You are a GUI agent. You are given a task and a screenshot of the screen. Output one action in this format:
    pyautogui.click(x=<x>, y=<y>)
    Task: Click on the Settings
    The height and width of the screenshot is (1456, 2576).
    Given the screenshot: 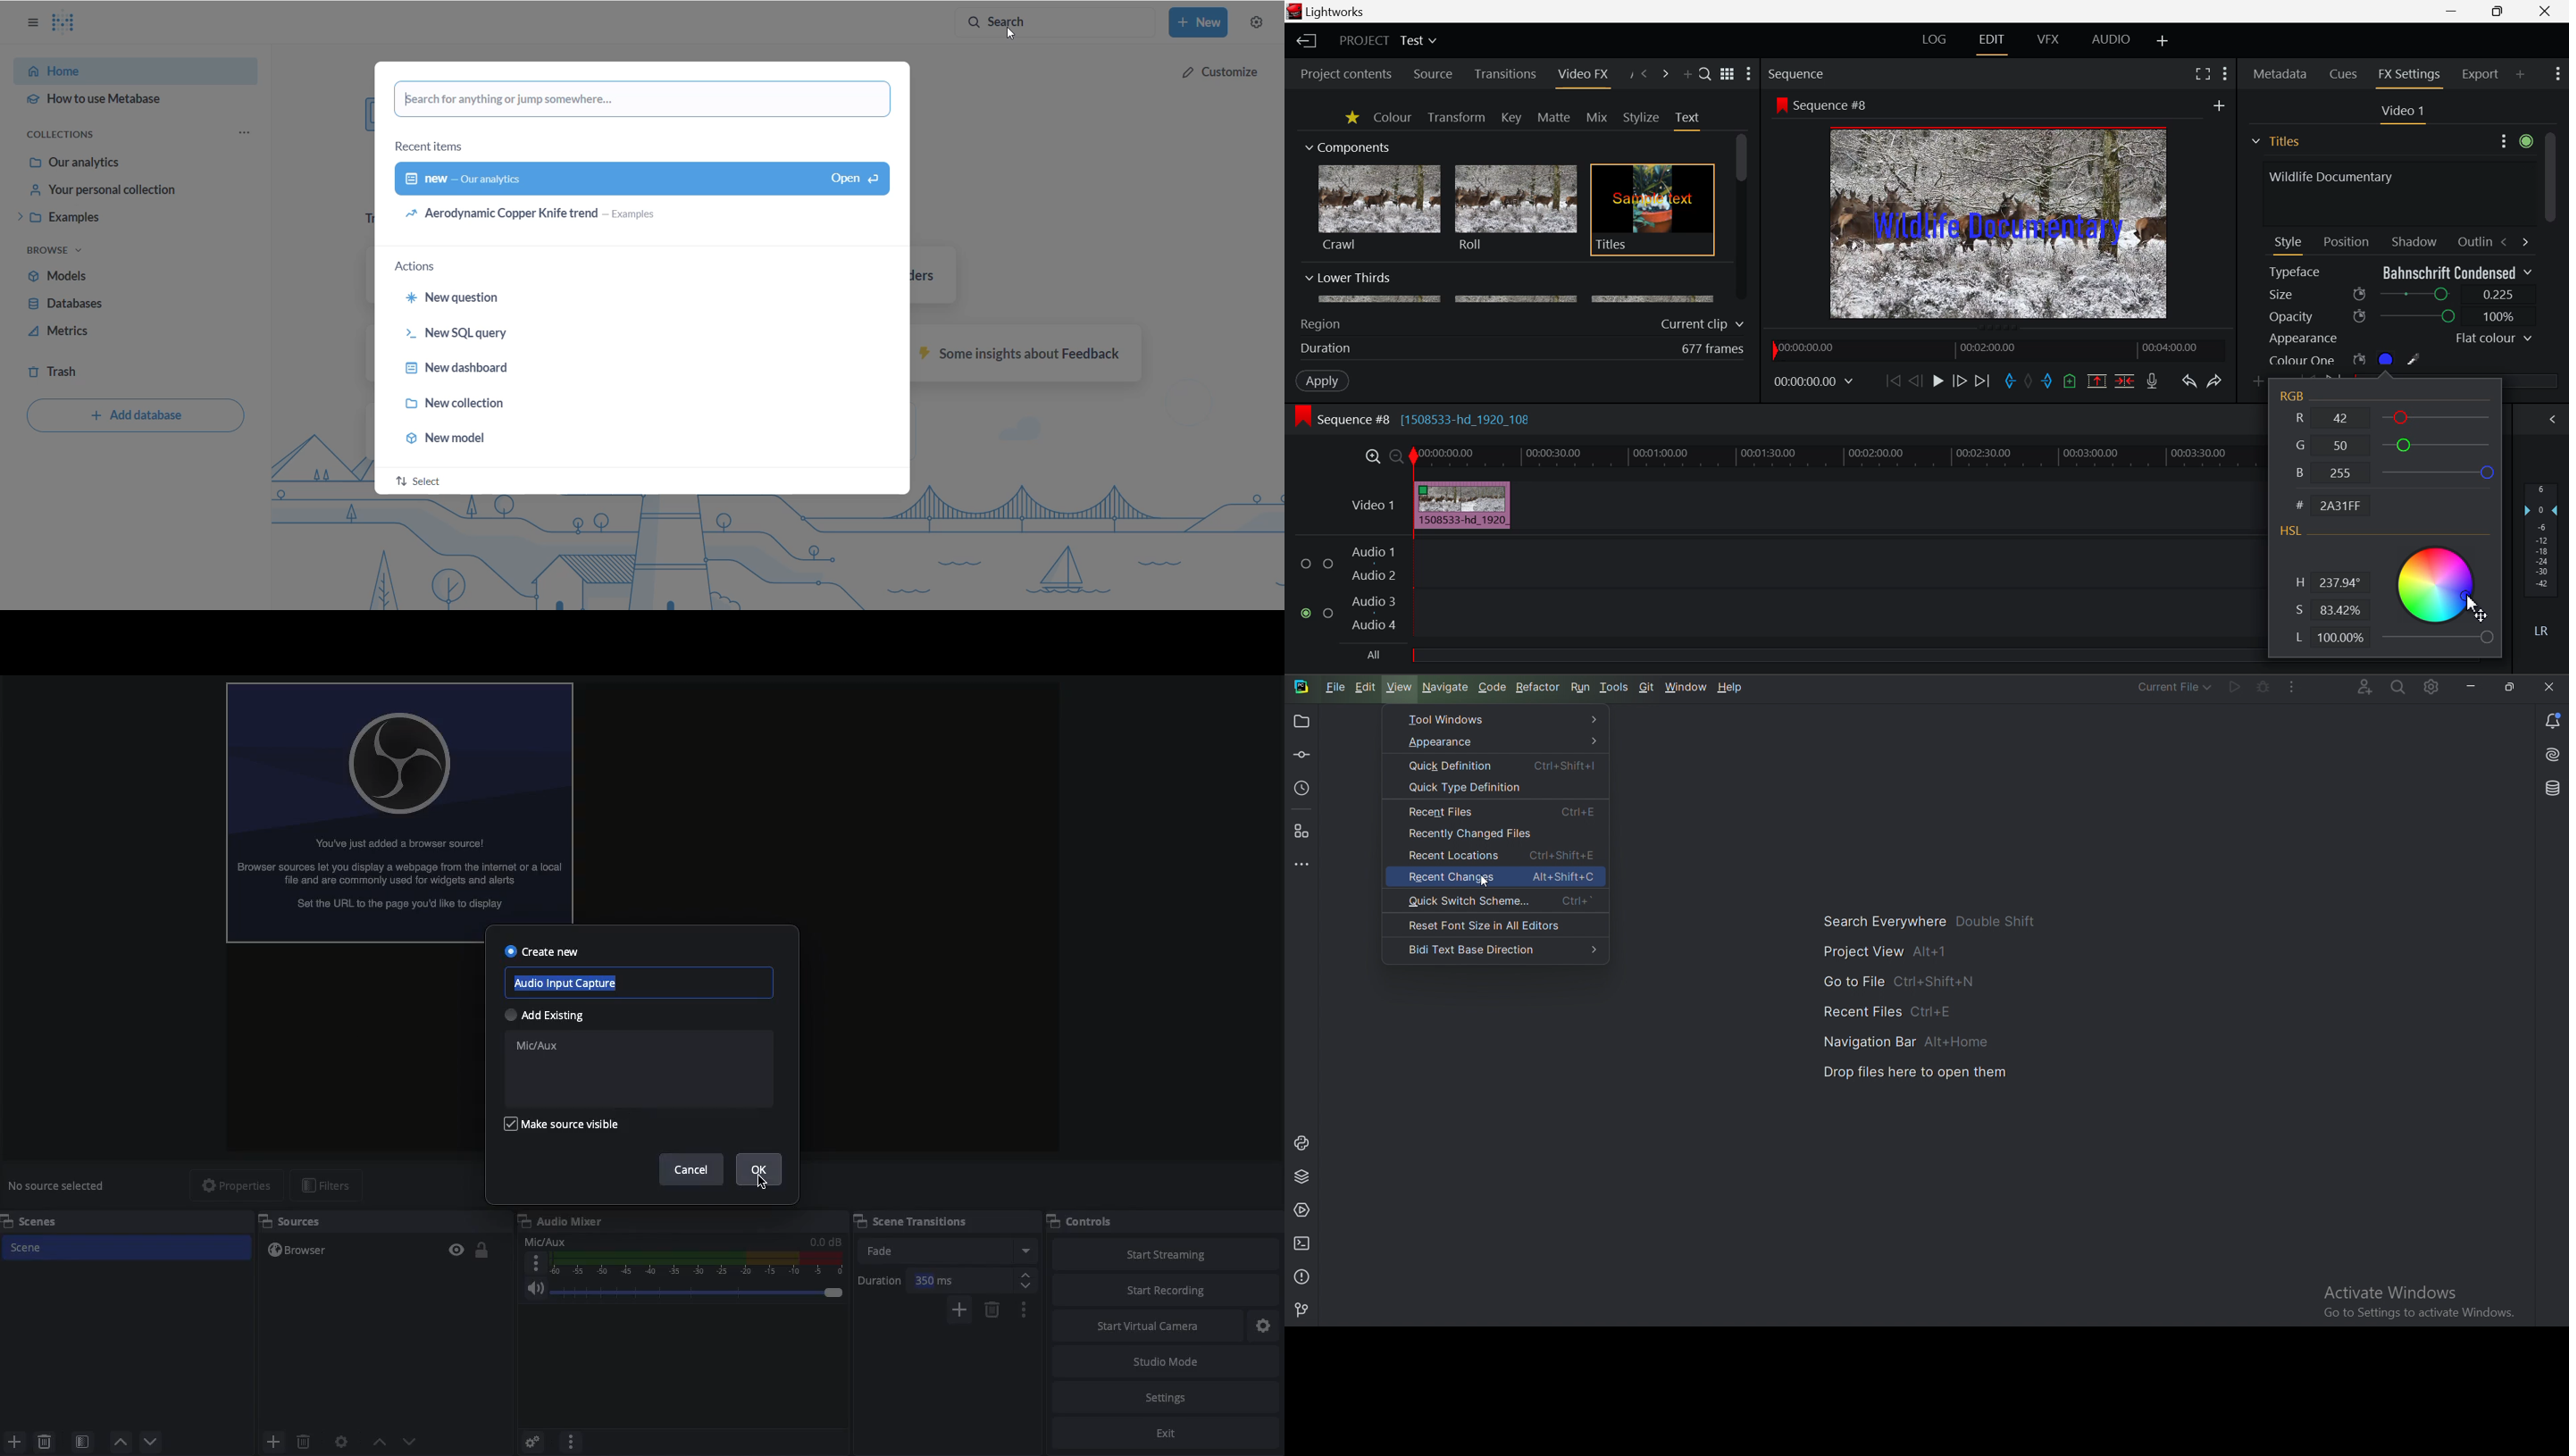 What is the action you would take?
    pyautogui.click(x=1167, y=1398)
    